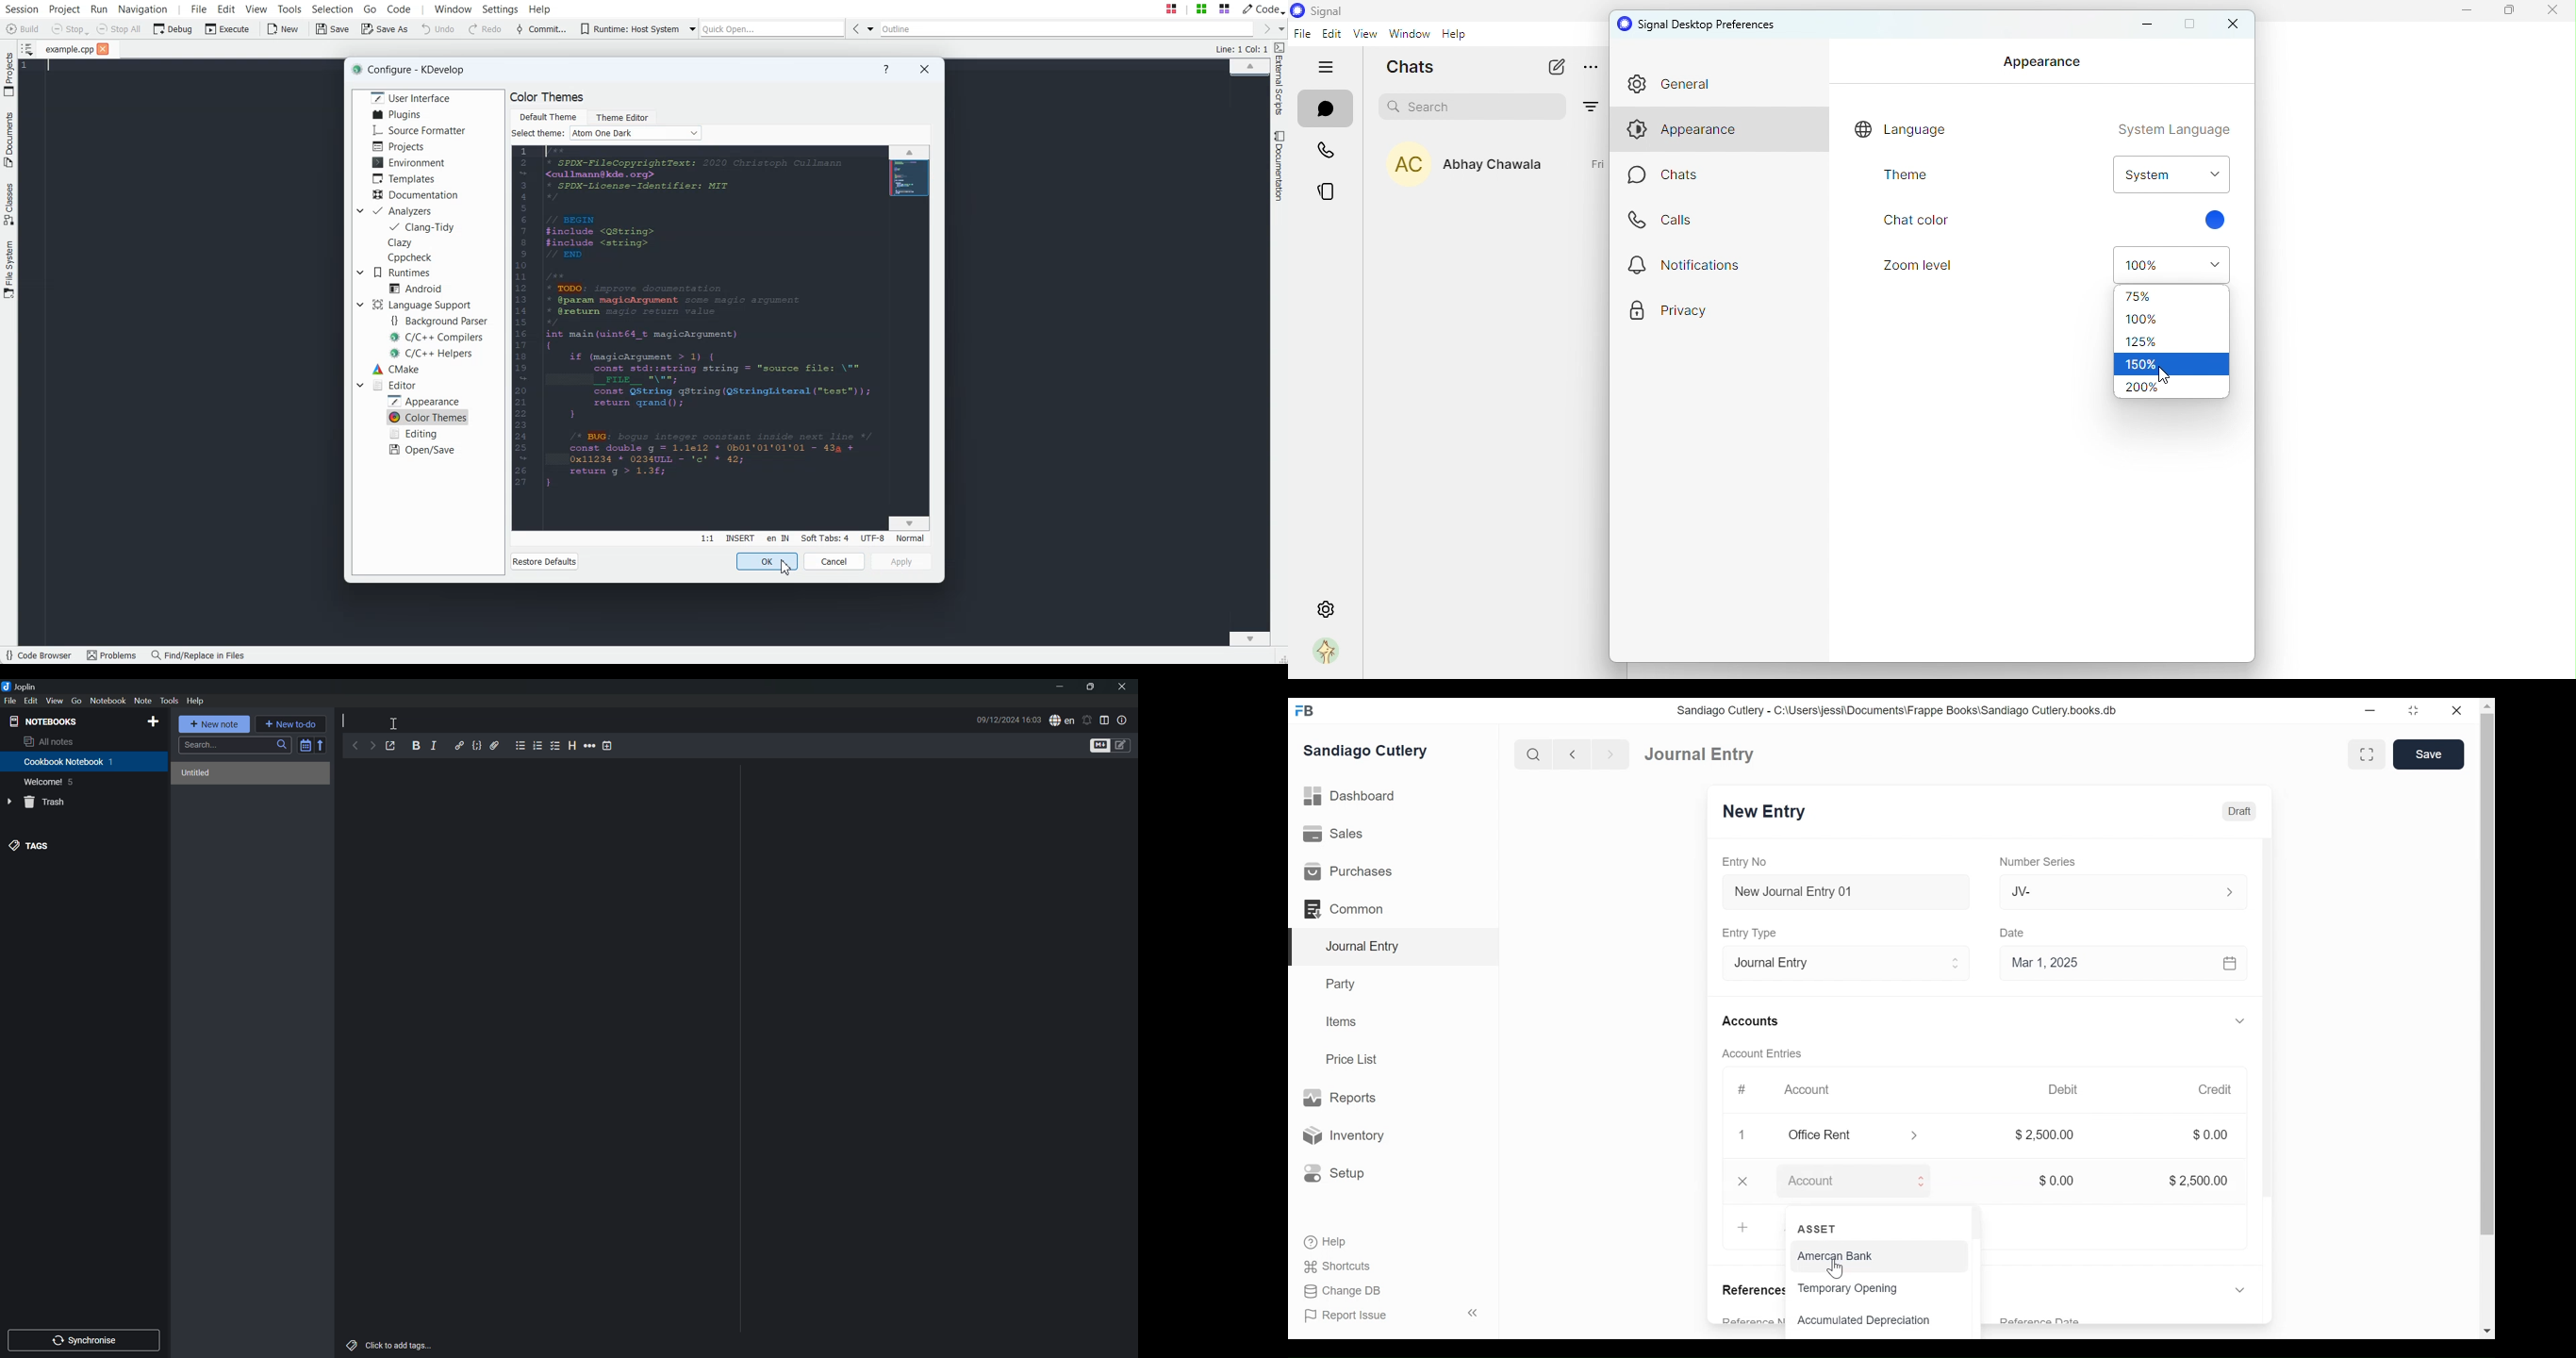  Describe the element at coordinates (234, 745) in the screenshot. I see `Search` at that location.